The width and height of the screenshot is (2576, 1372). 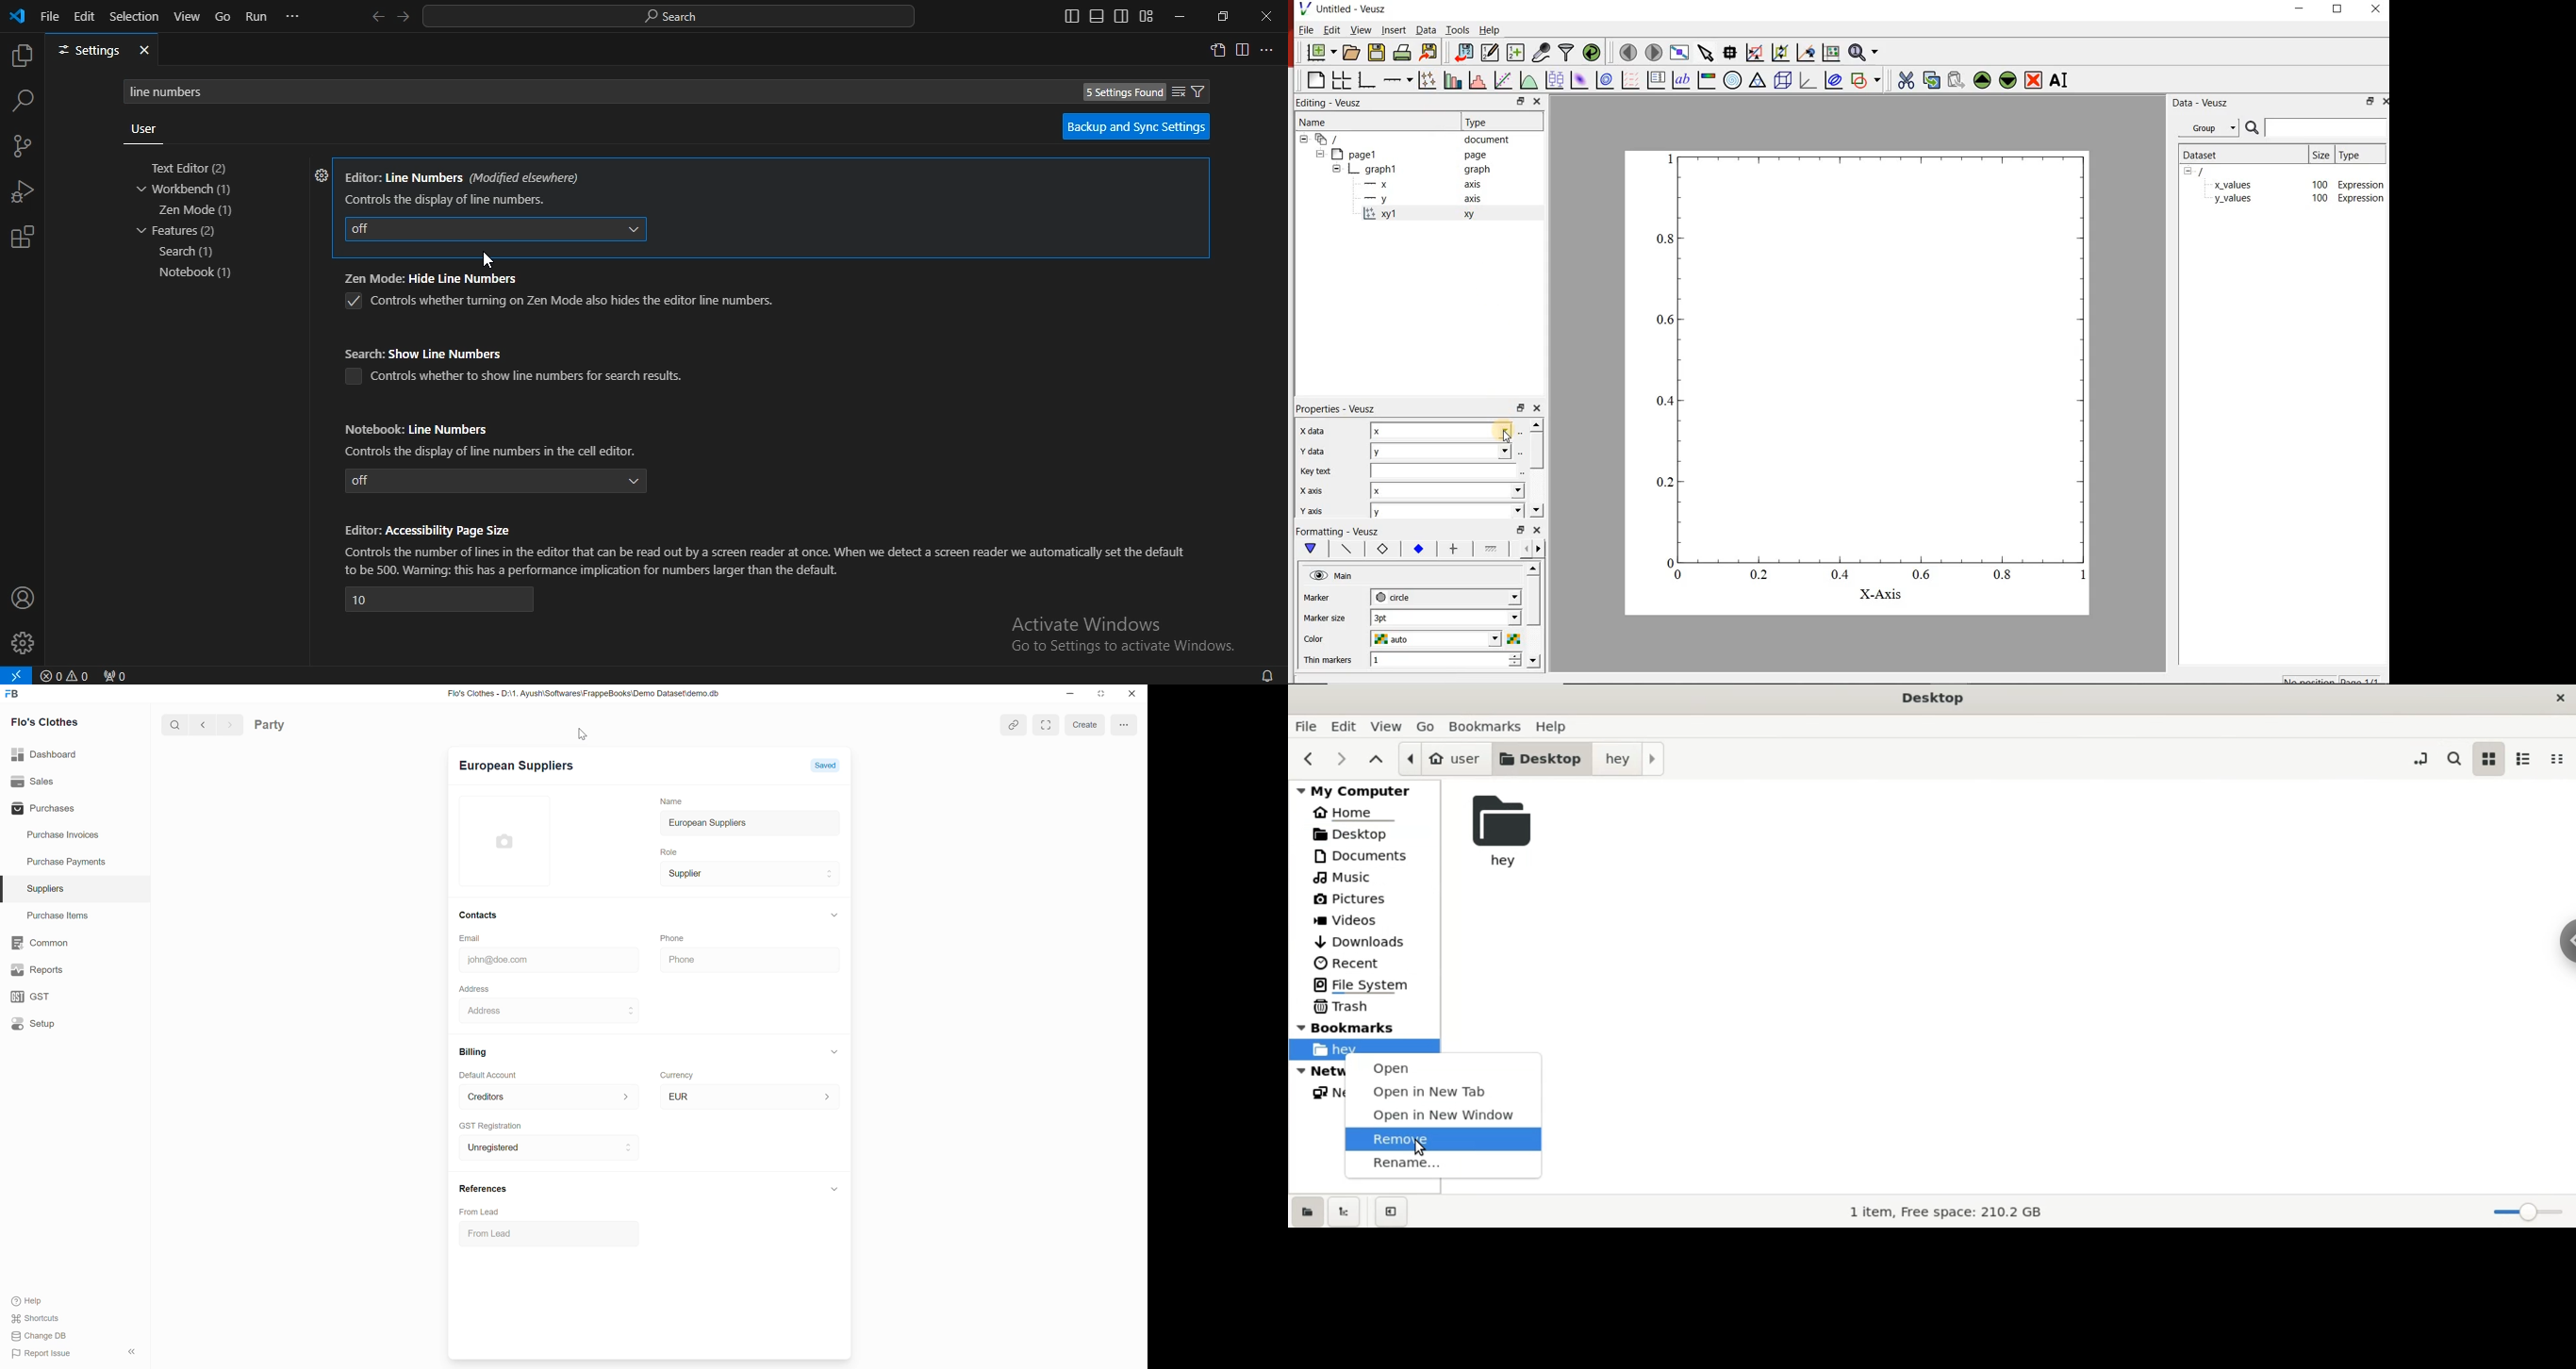 What do you see at coordinates (1316, 80) in the screenshot?
I see `blank page` at bounding box center [1316, 80].